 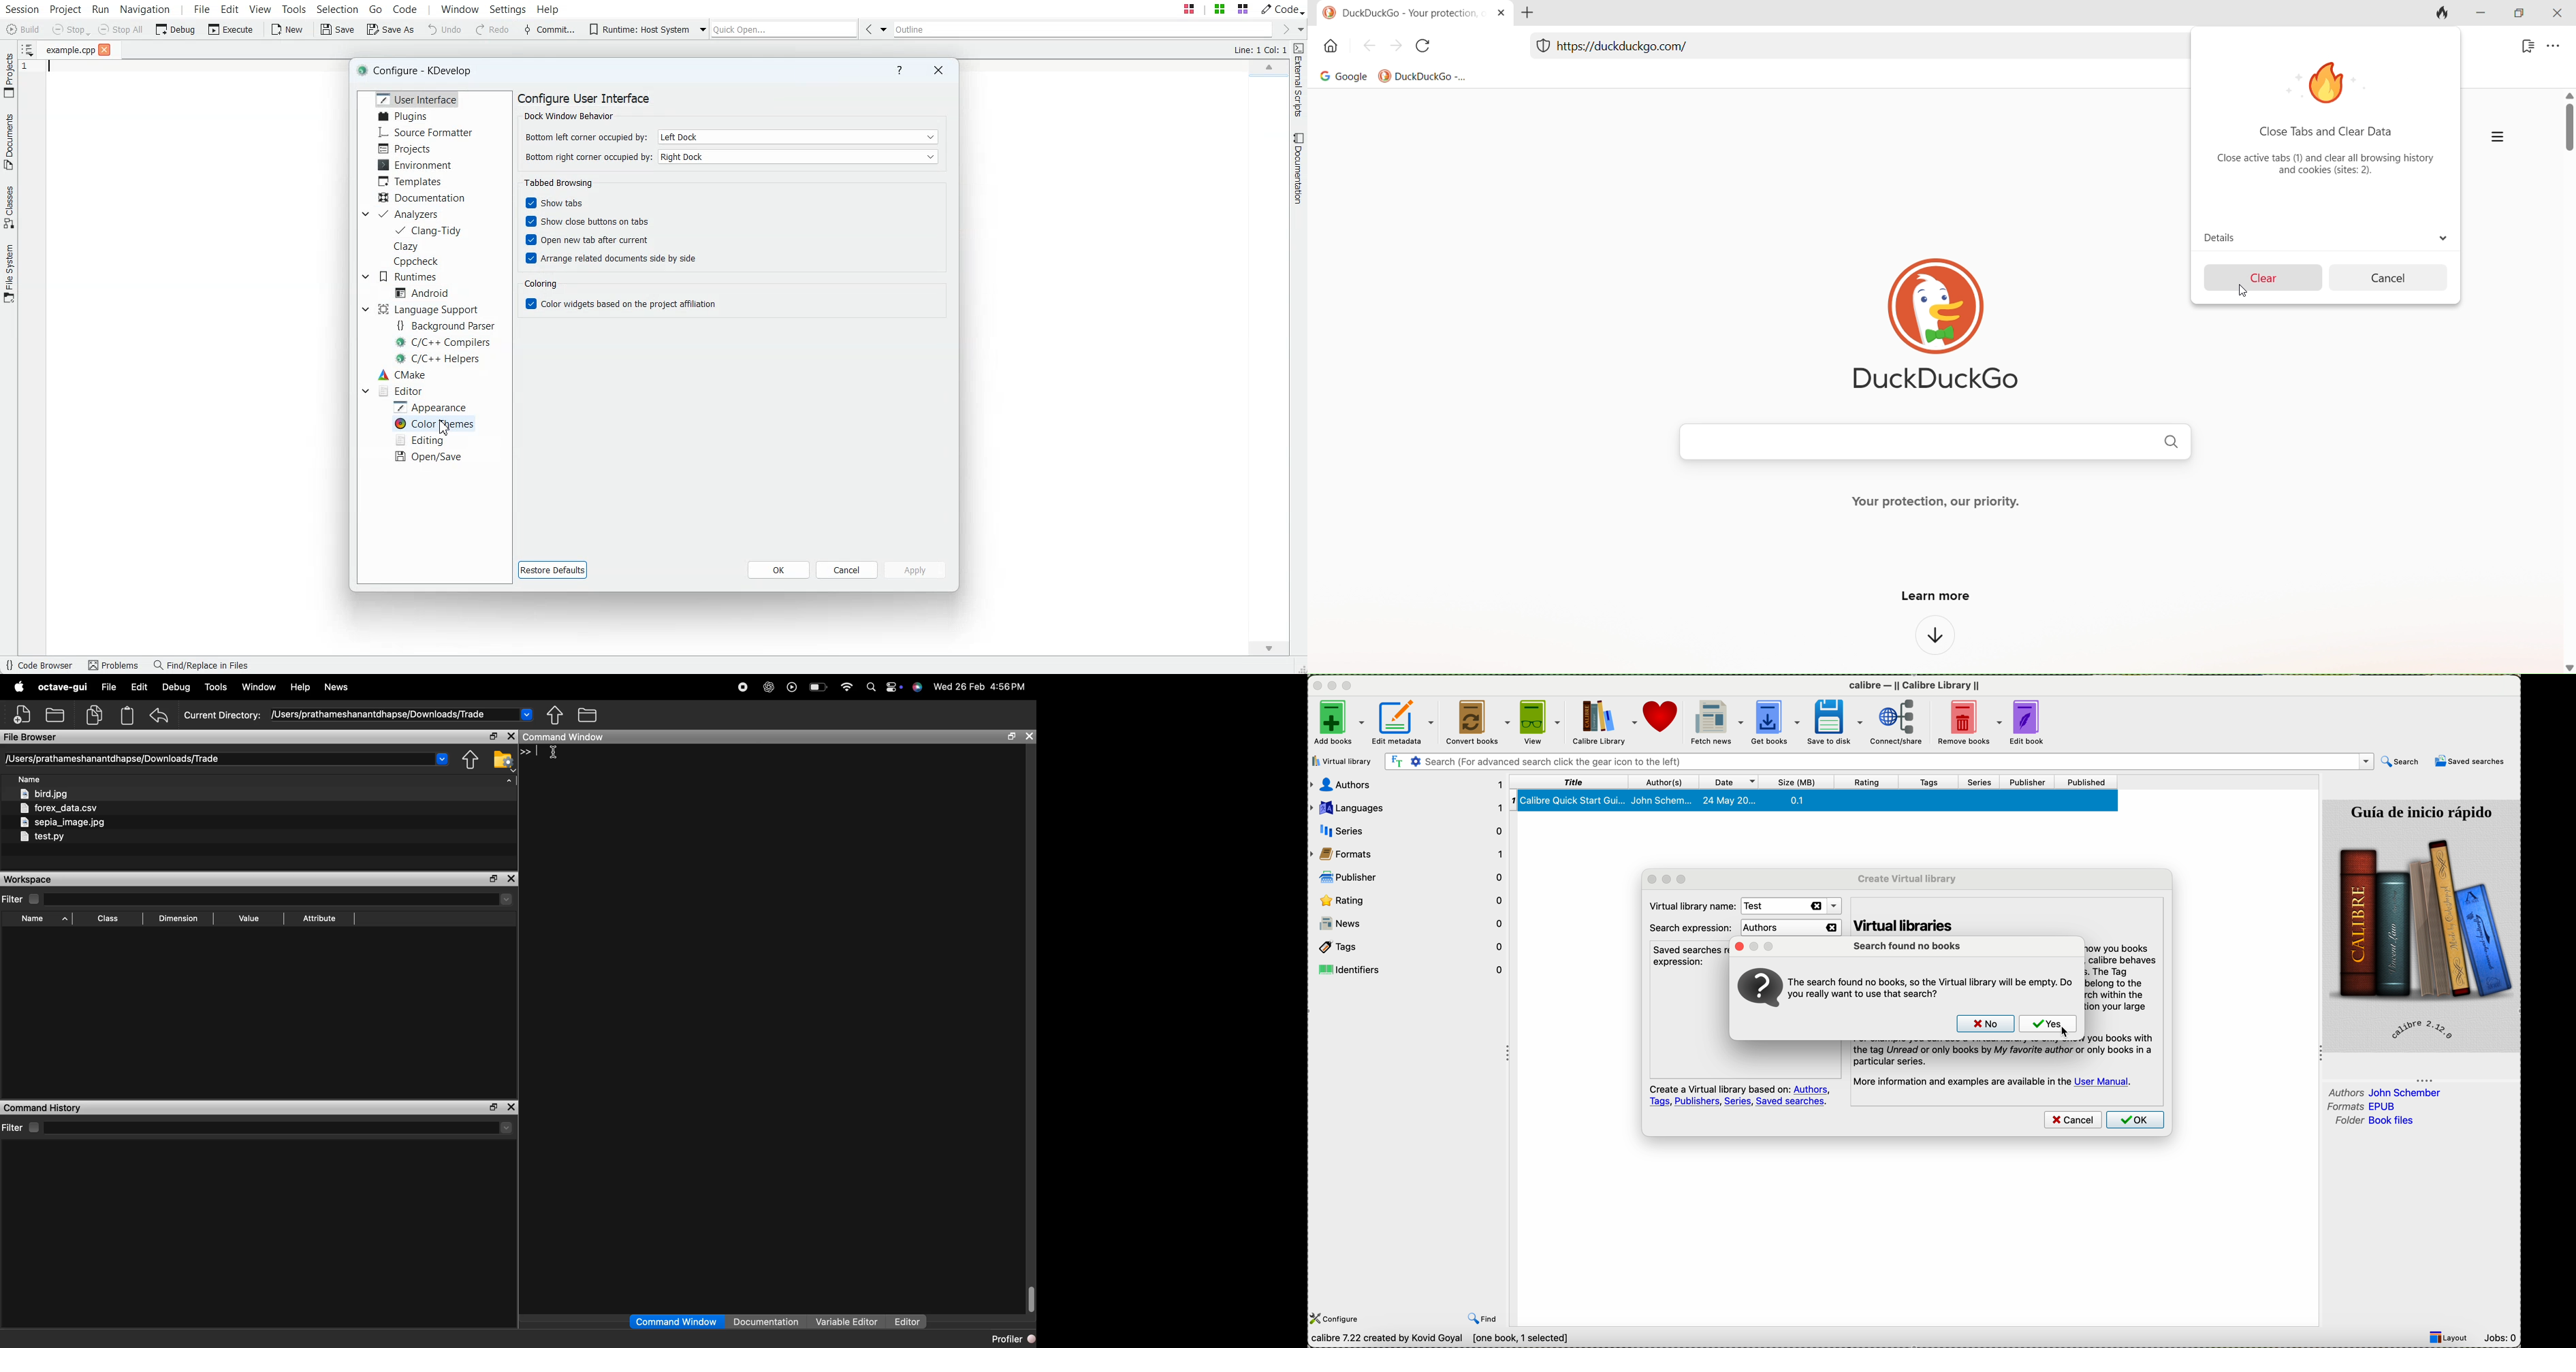 I want to click on edit book, so click(x=2031, y=723).